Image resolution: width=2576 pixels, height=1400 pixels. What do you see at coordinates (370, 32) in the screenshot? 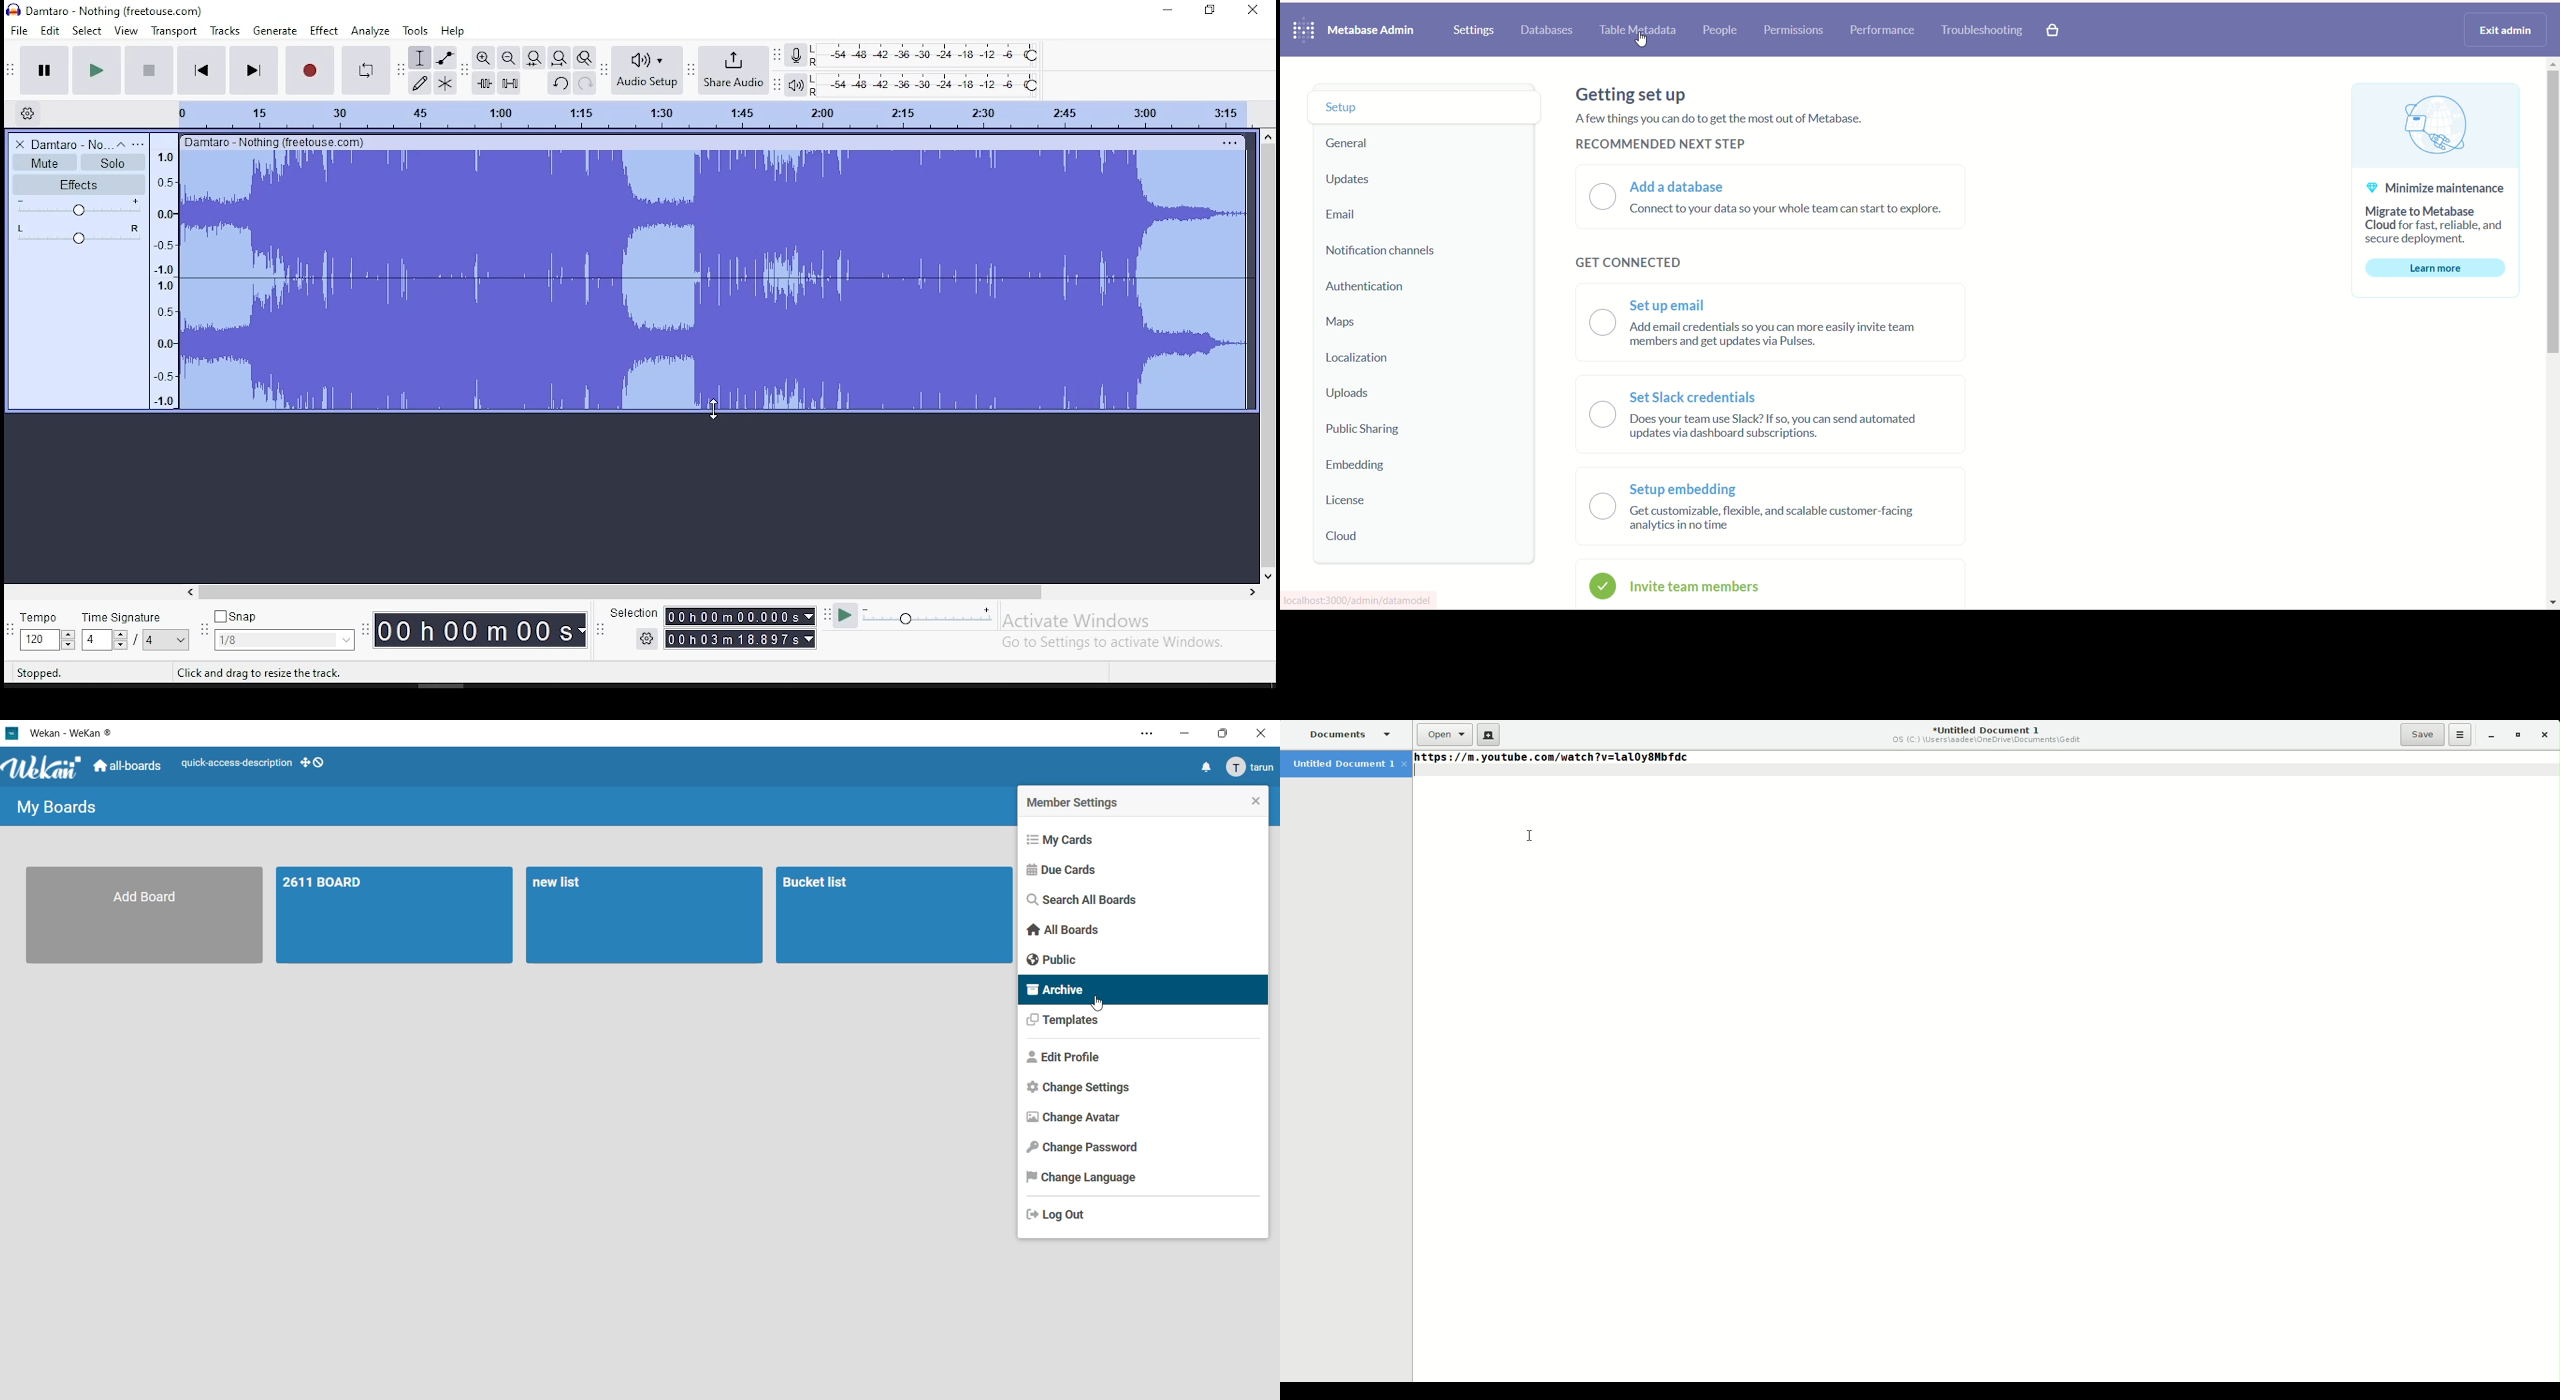
I see `analyze` at bounding box center [370, 32].